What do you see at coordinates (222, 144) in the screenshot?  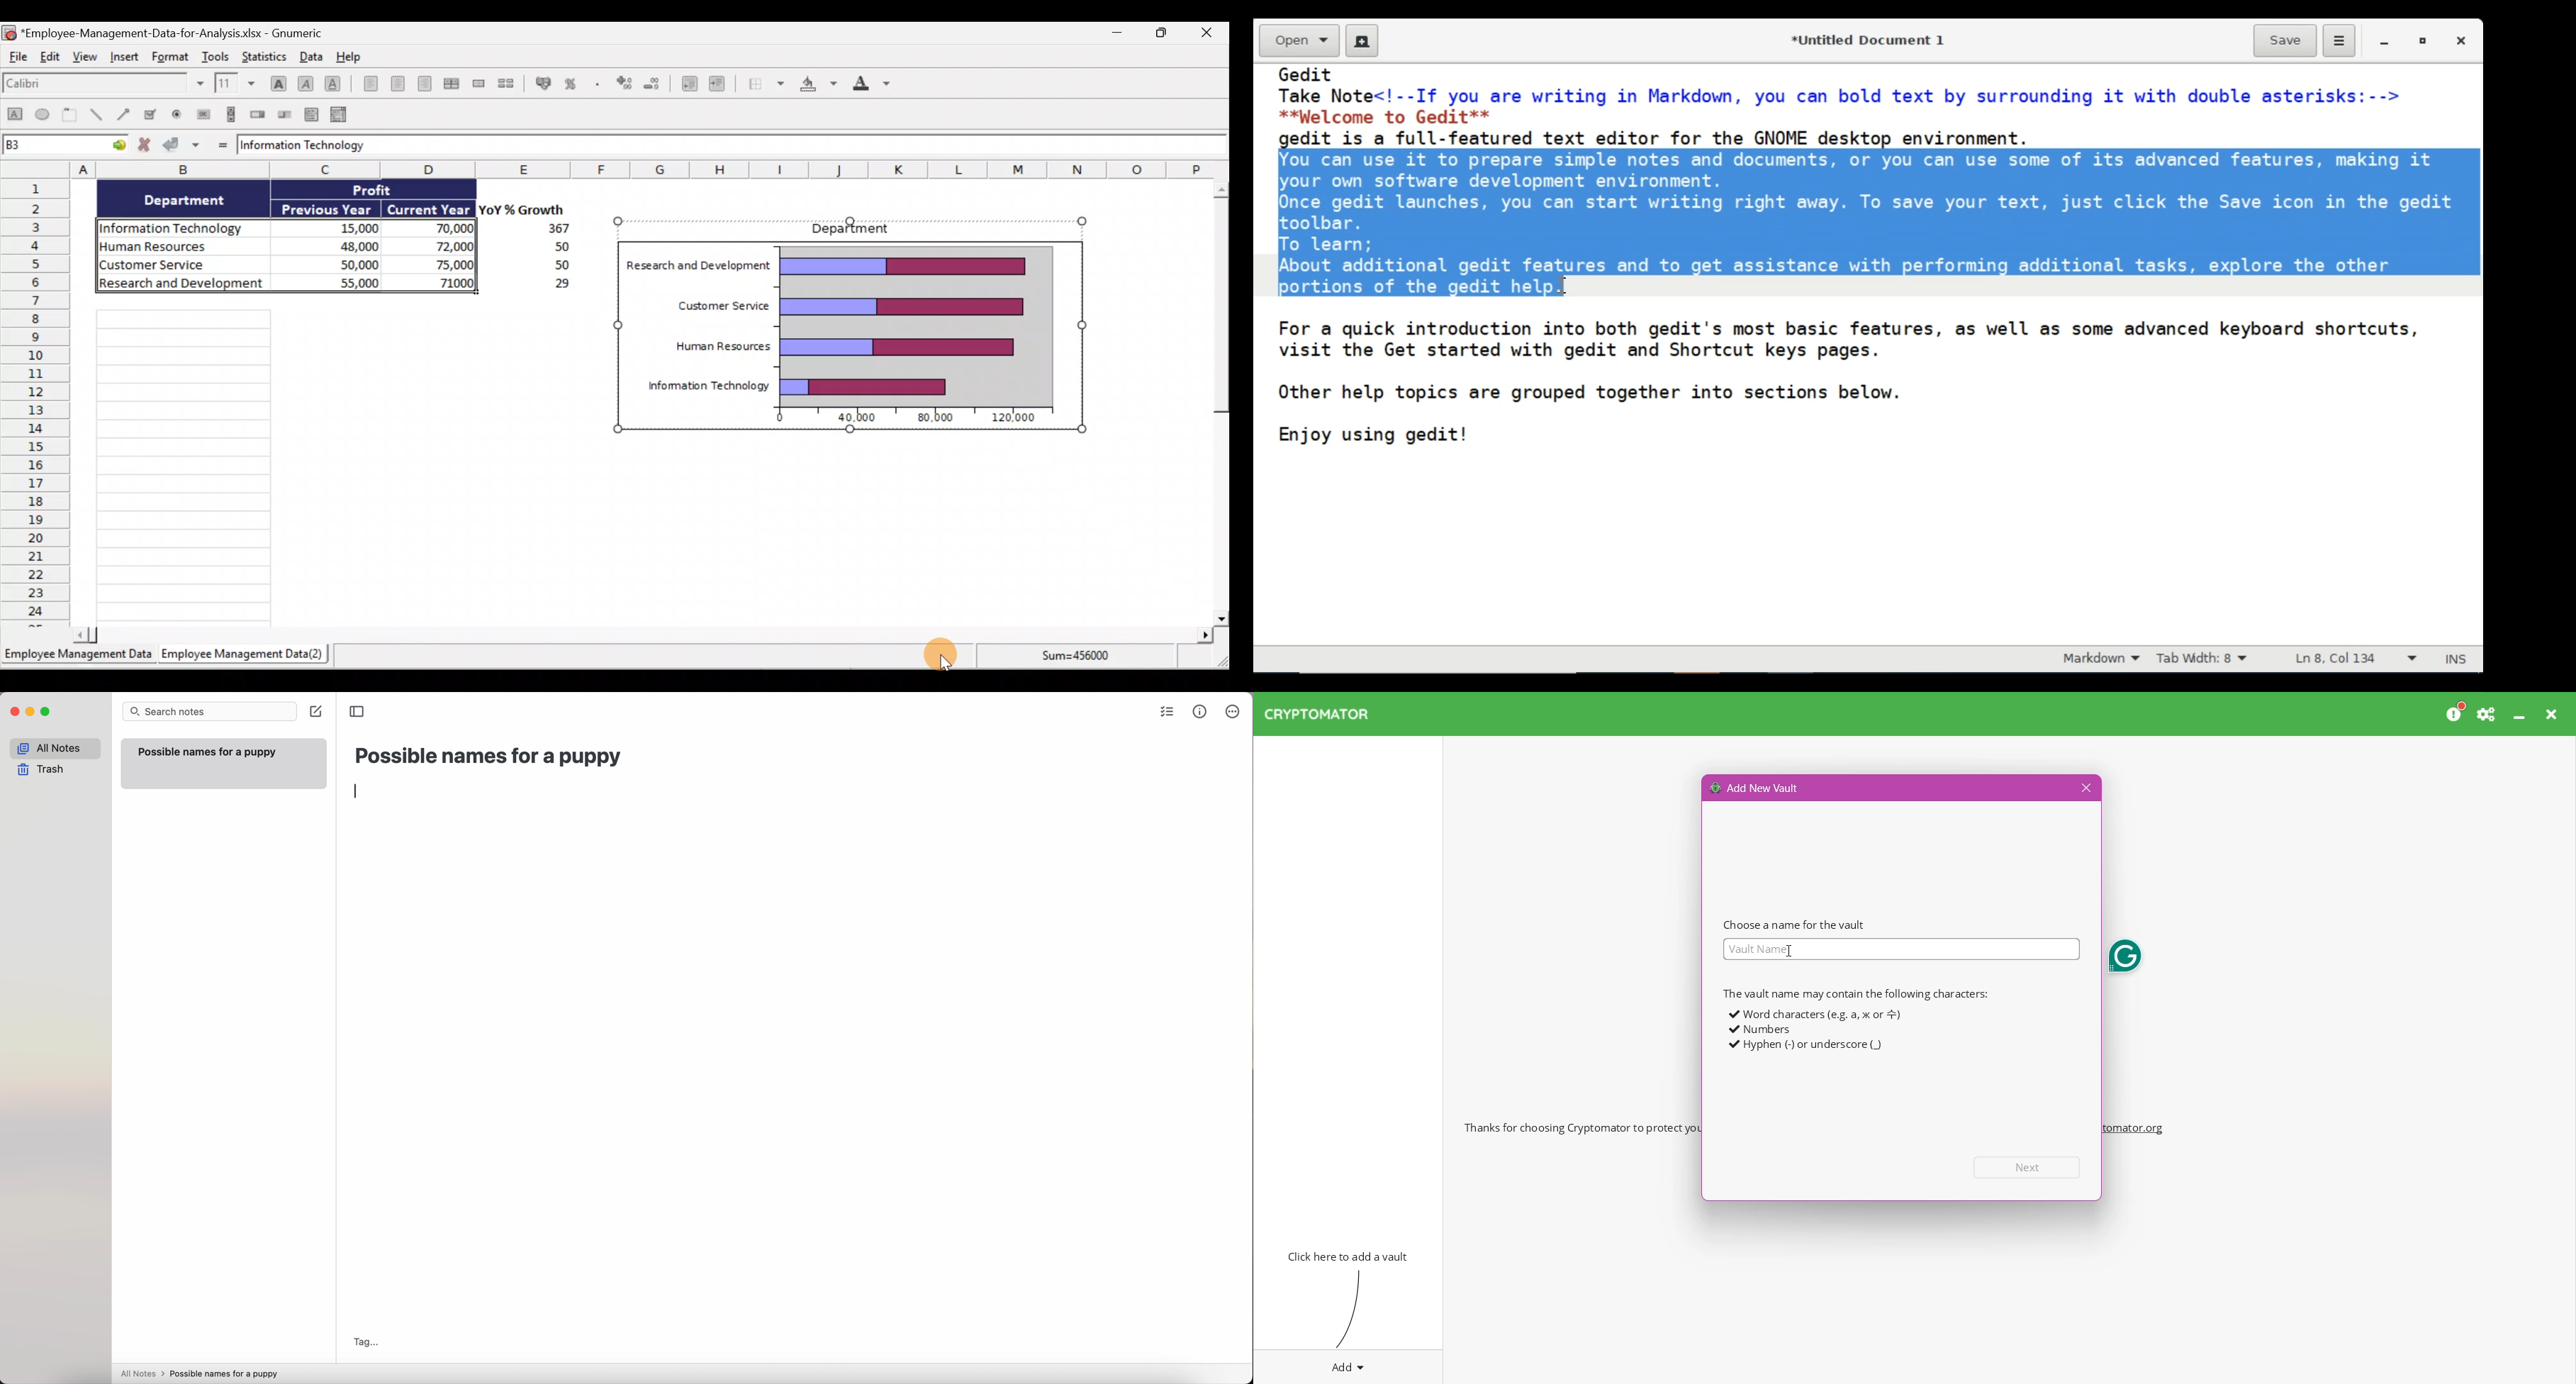 I see `Enter formula` at bounding box center [222, 144].